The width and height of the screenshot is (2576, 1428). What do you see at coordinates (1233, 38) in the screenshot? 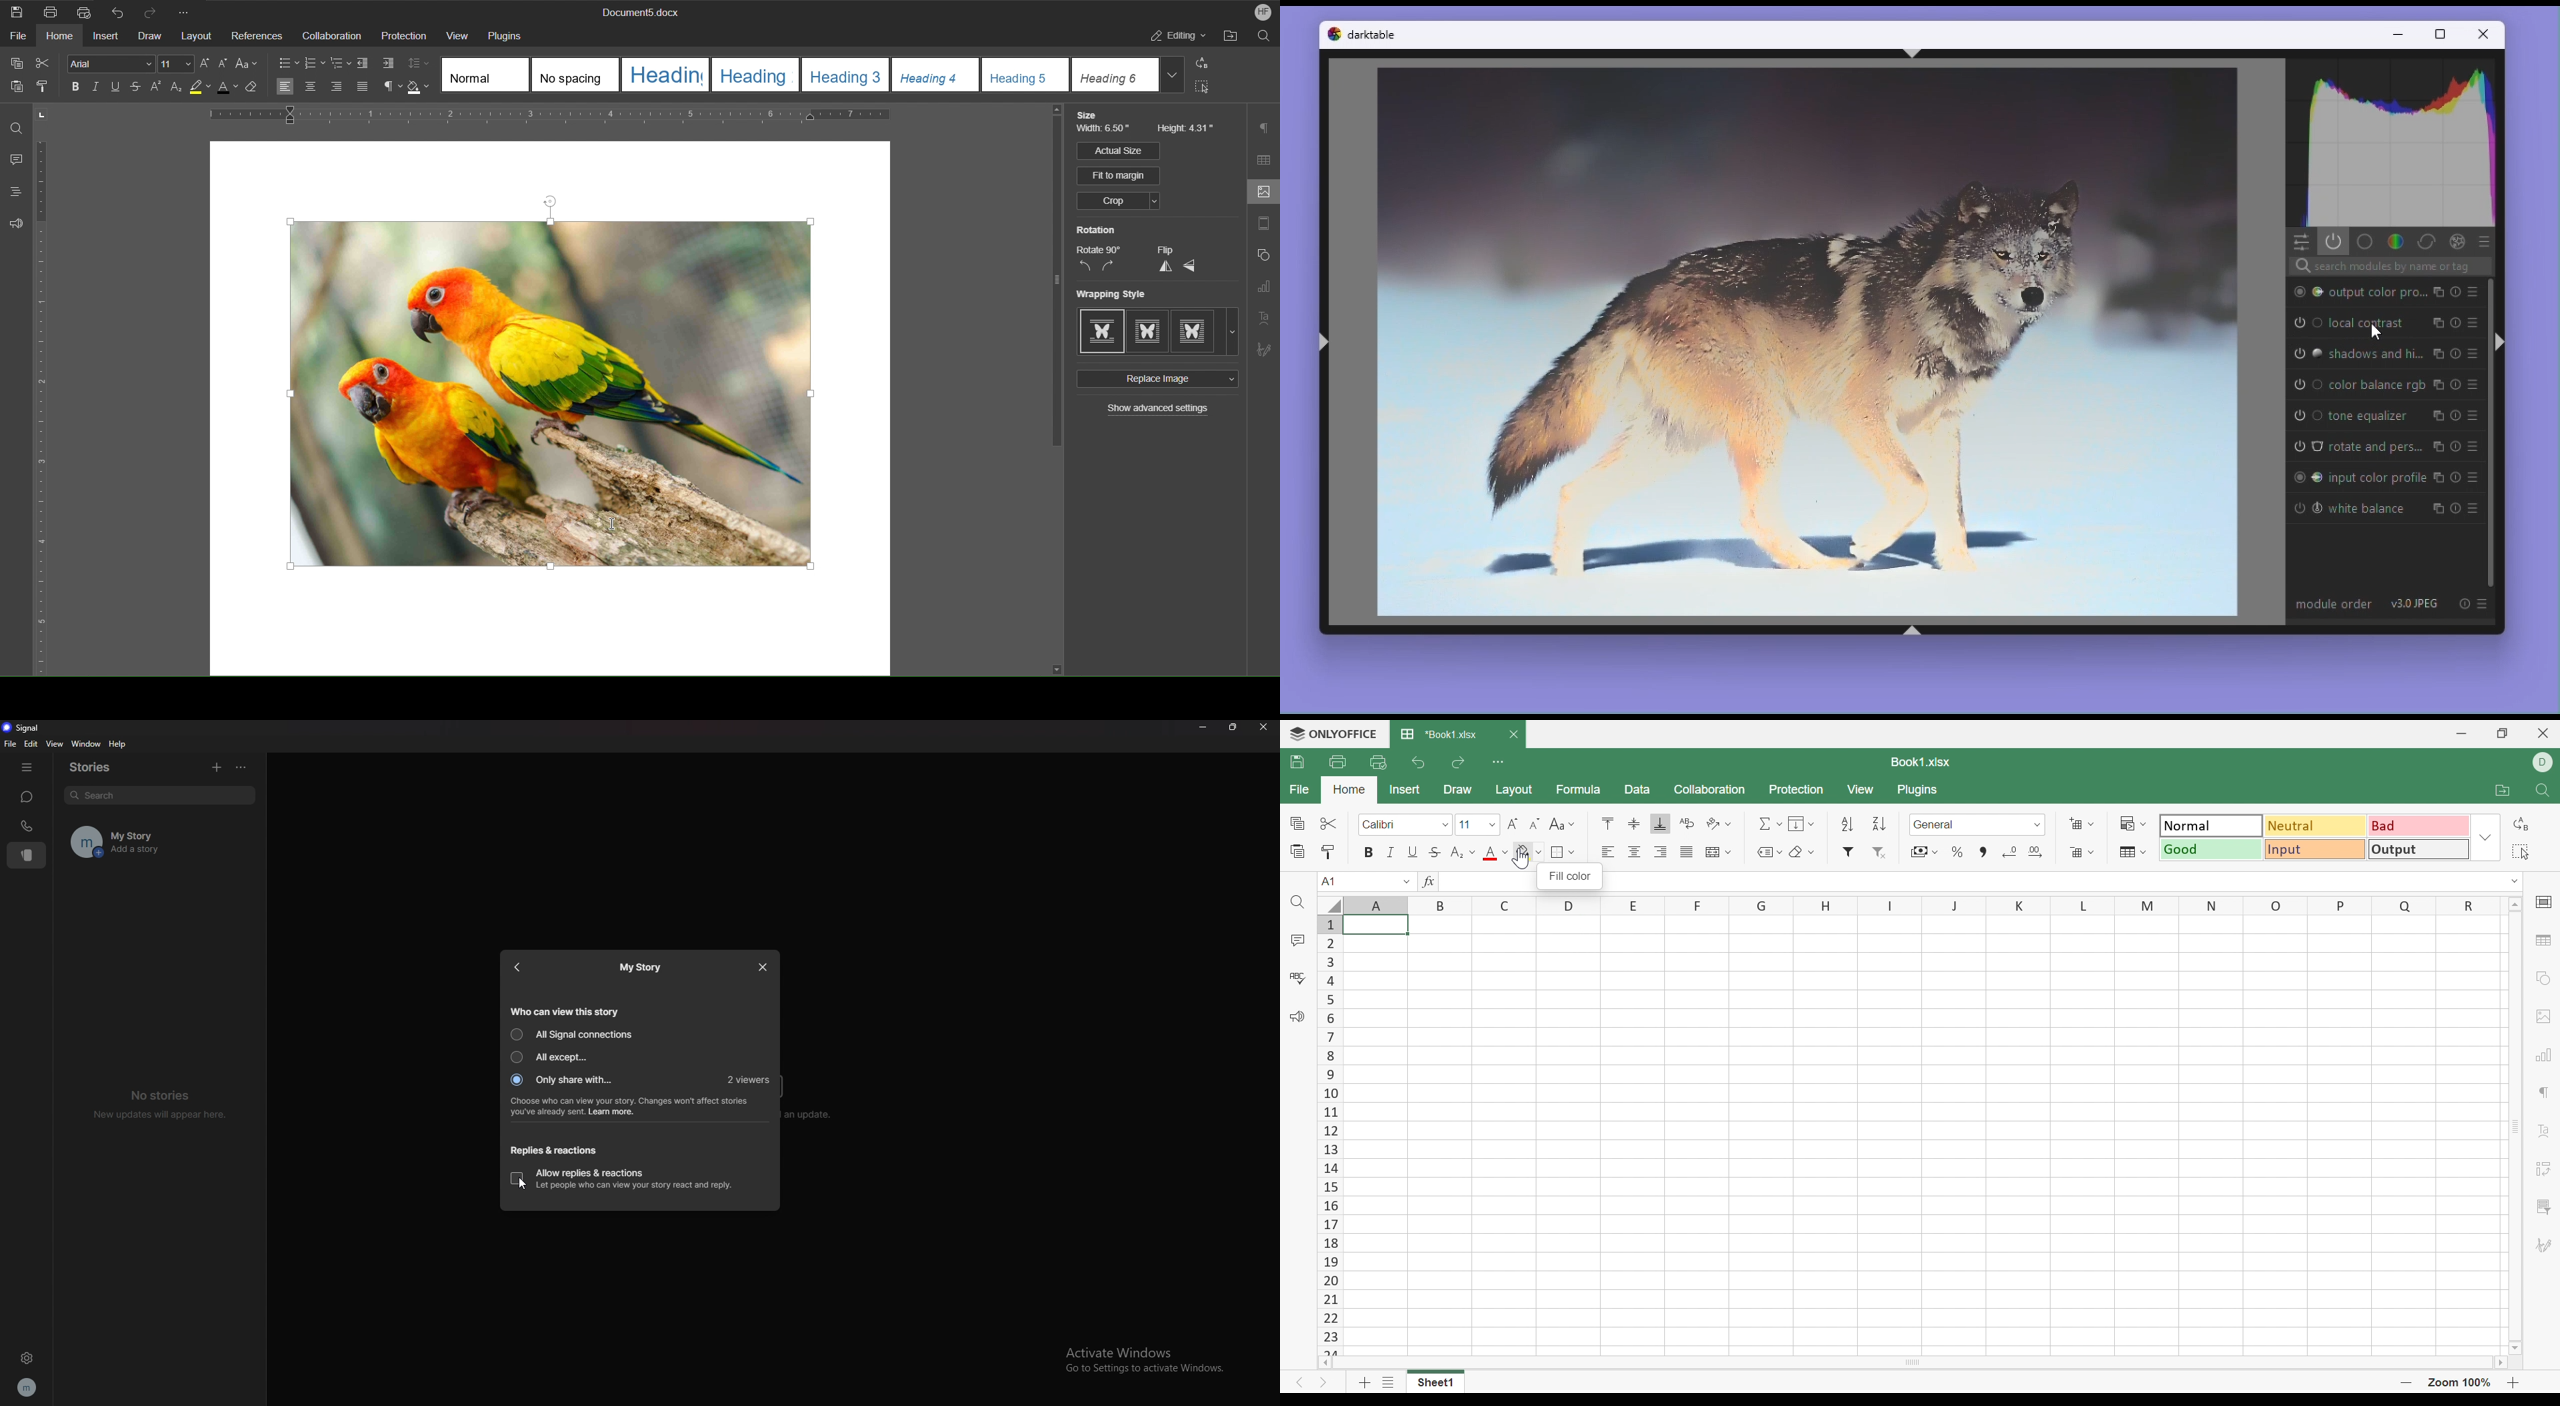
I see `Open File Location` at bounding box center [1233, 38].